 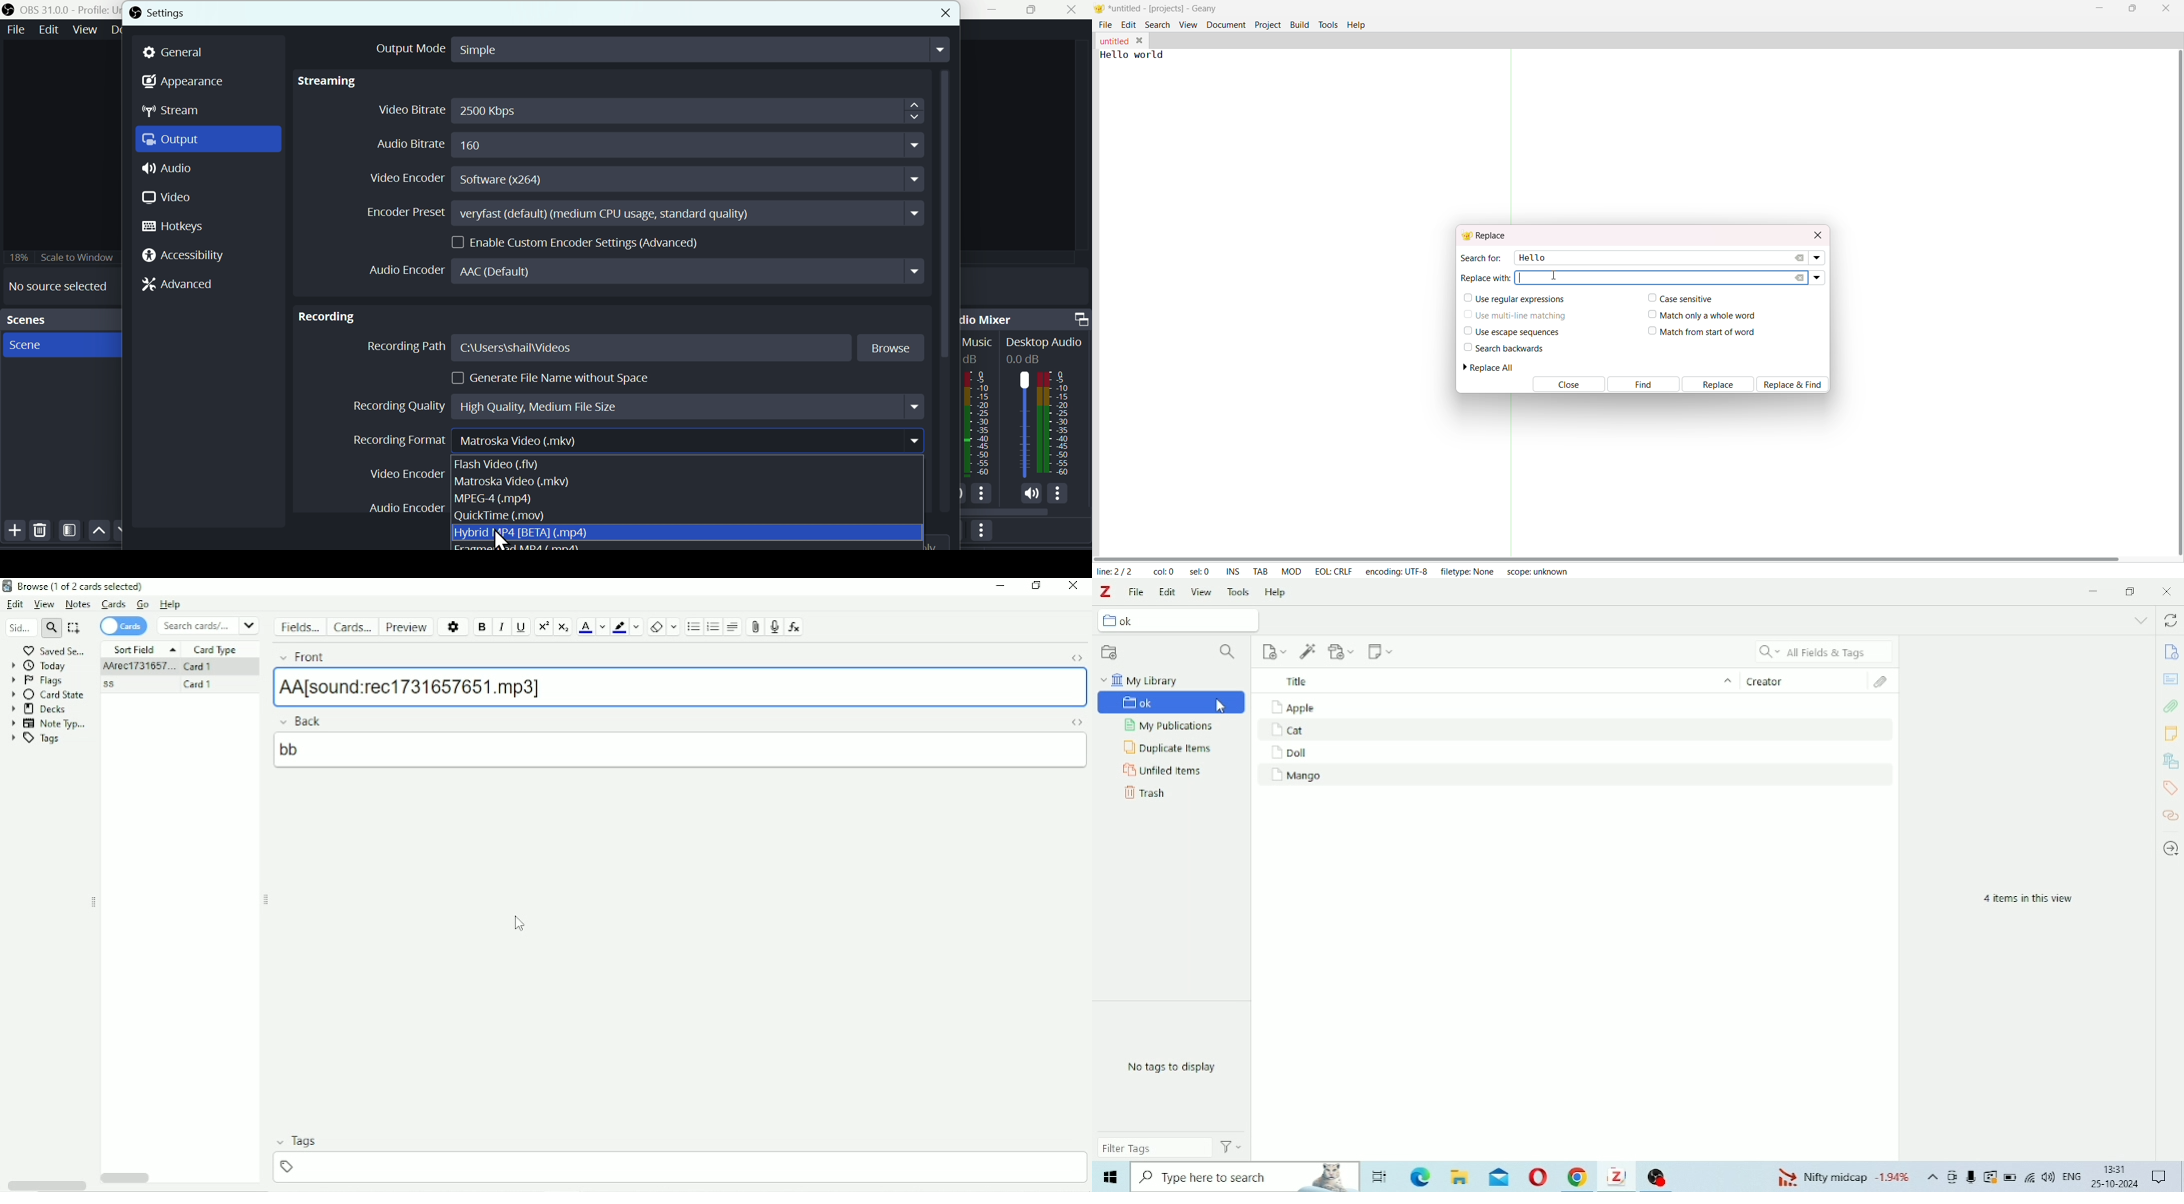 I want to click on Encoder preset, so click(x=645, y=214).